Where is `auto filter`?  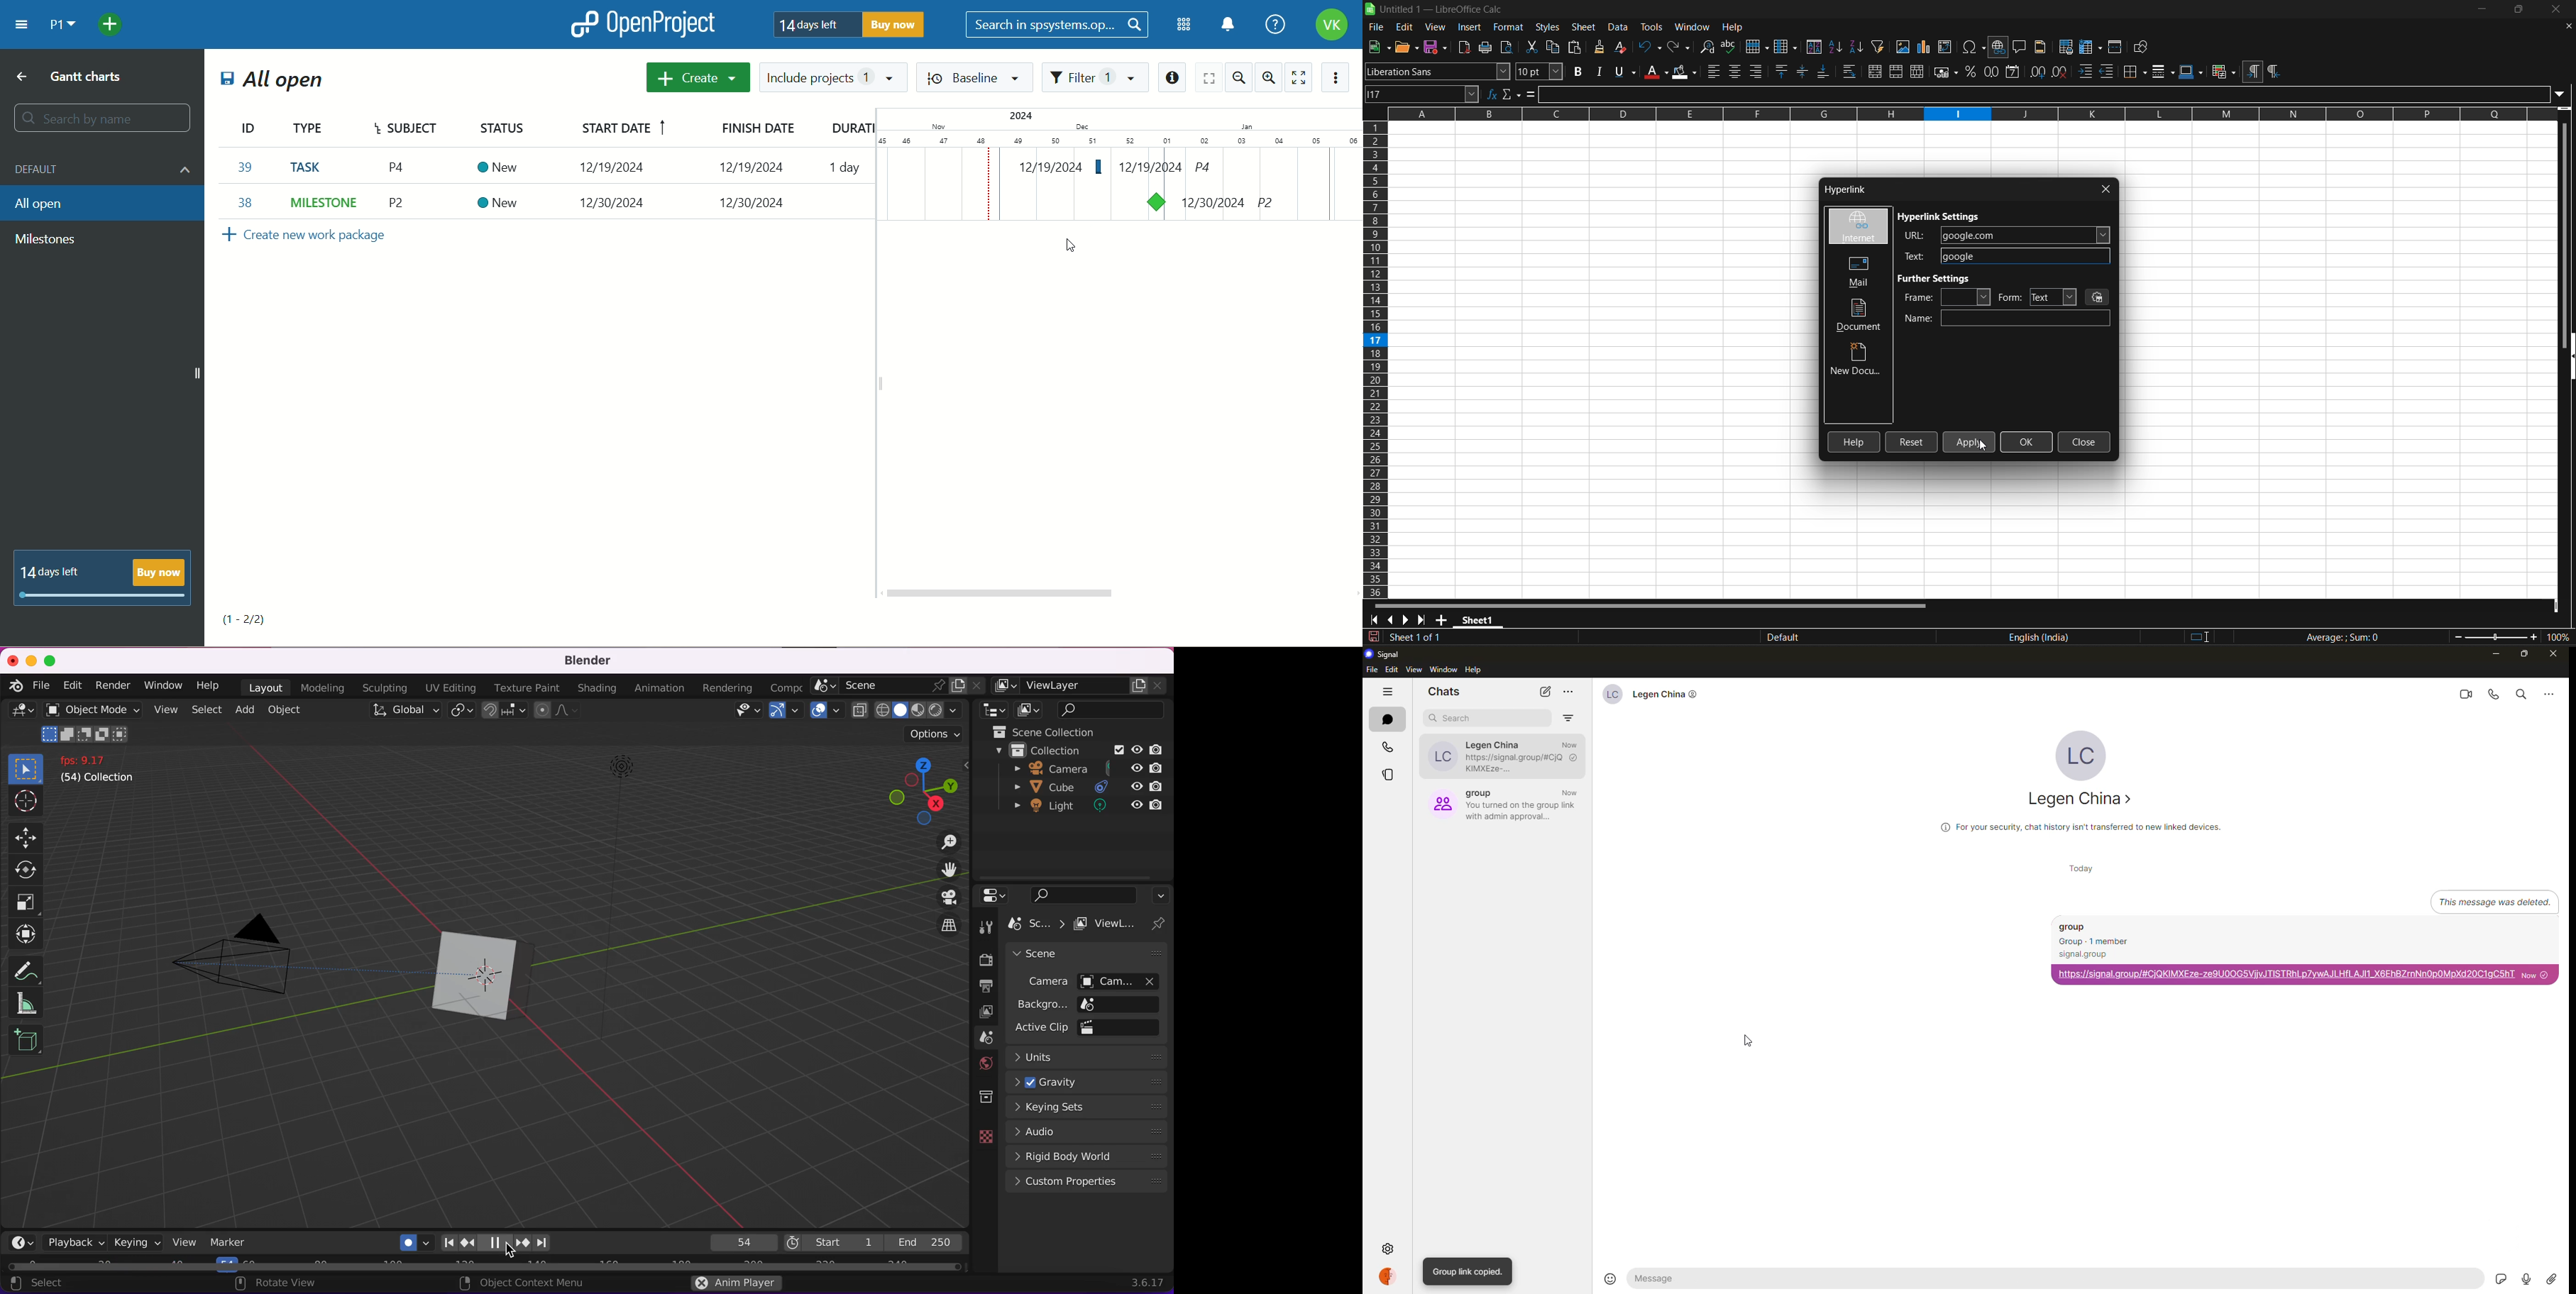 auto filter is located at coordinates (1878, 46).